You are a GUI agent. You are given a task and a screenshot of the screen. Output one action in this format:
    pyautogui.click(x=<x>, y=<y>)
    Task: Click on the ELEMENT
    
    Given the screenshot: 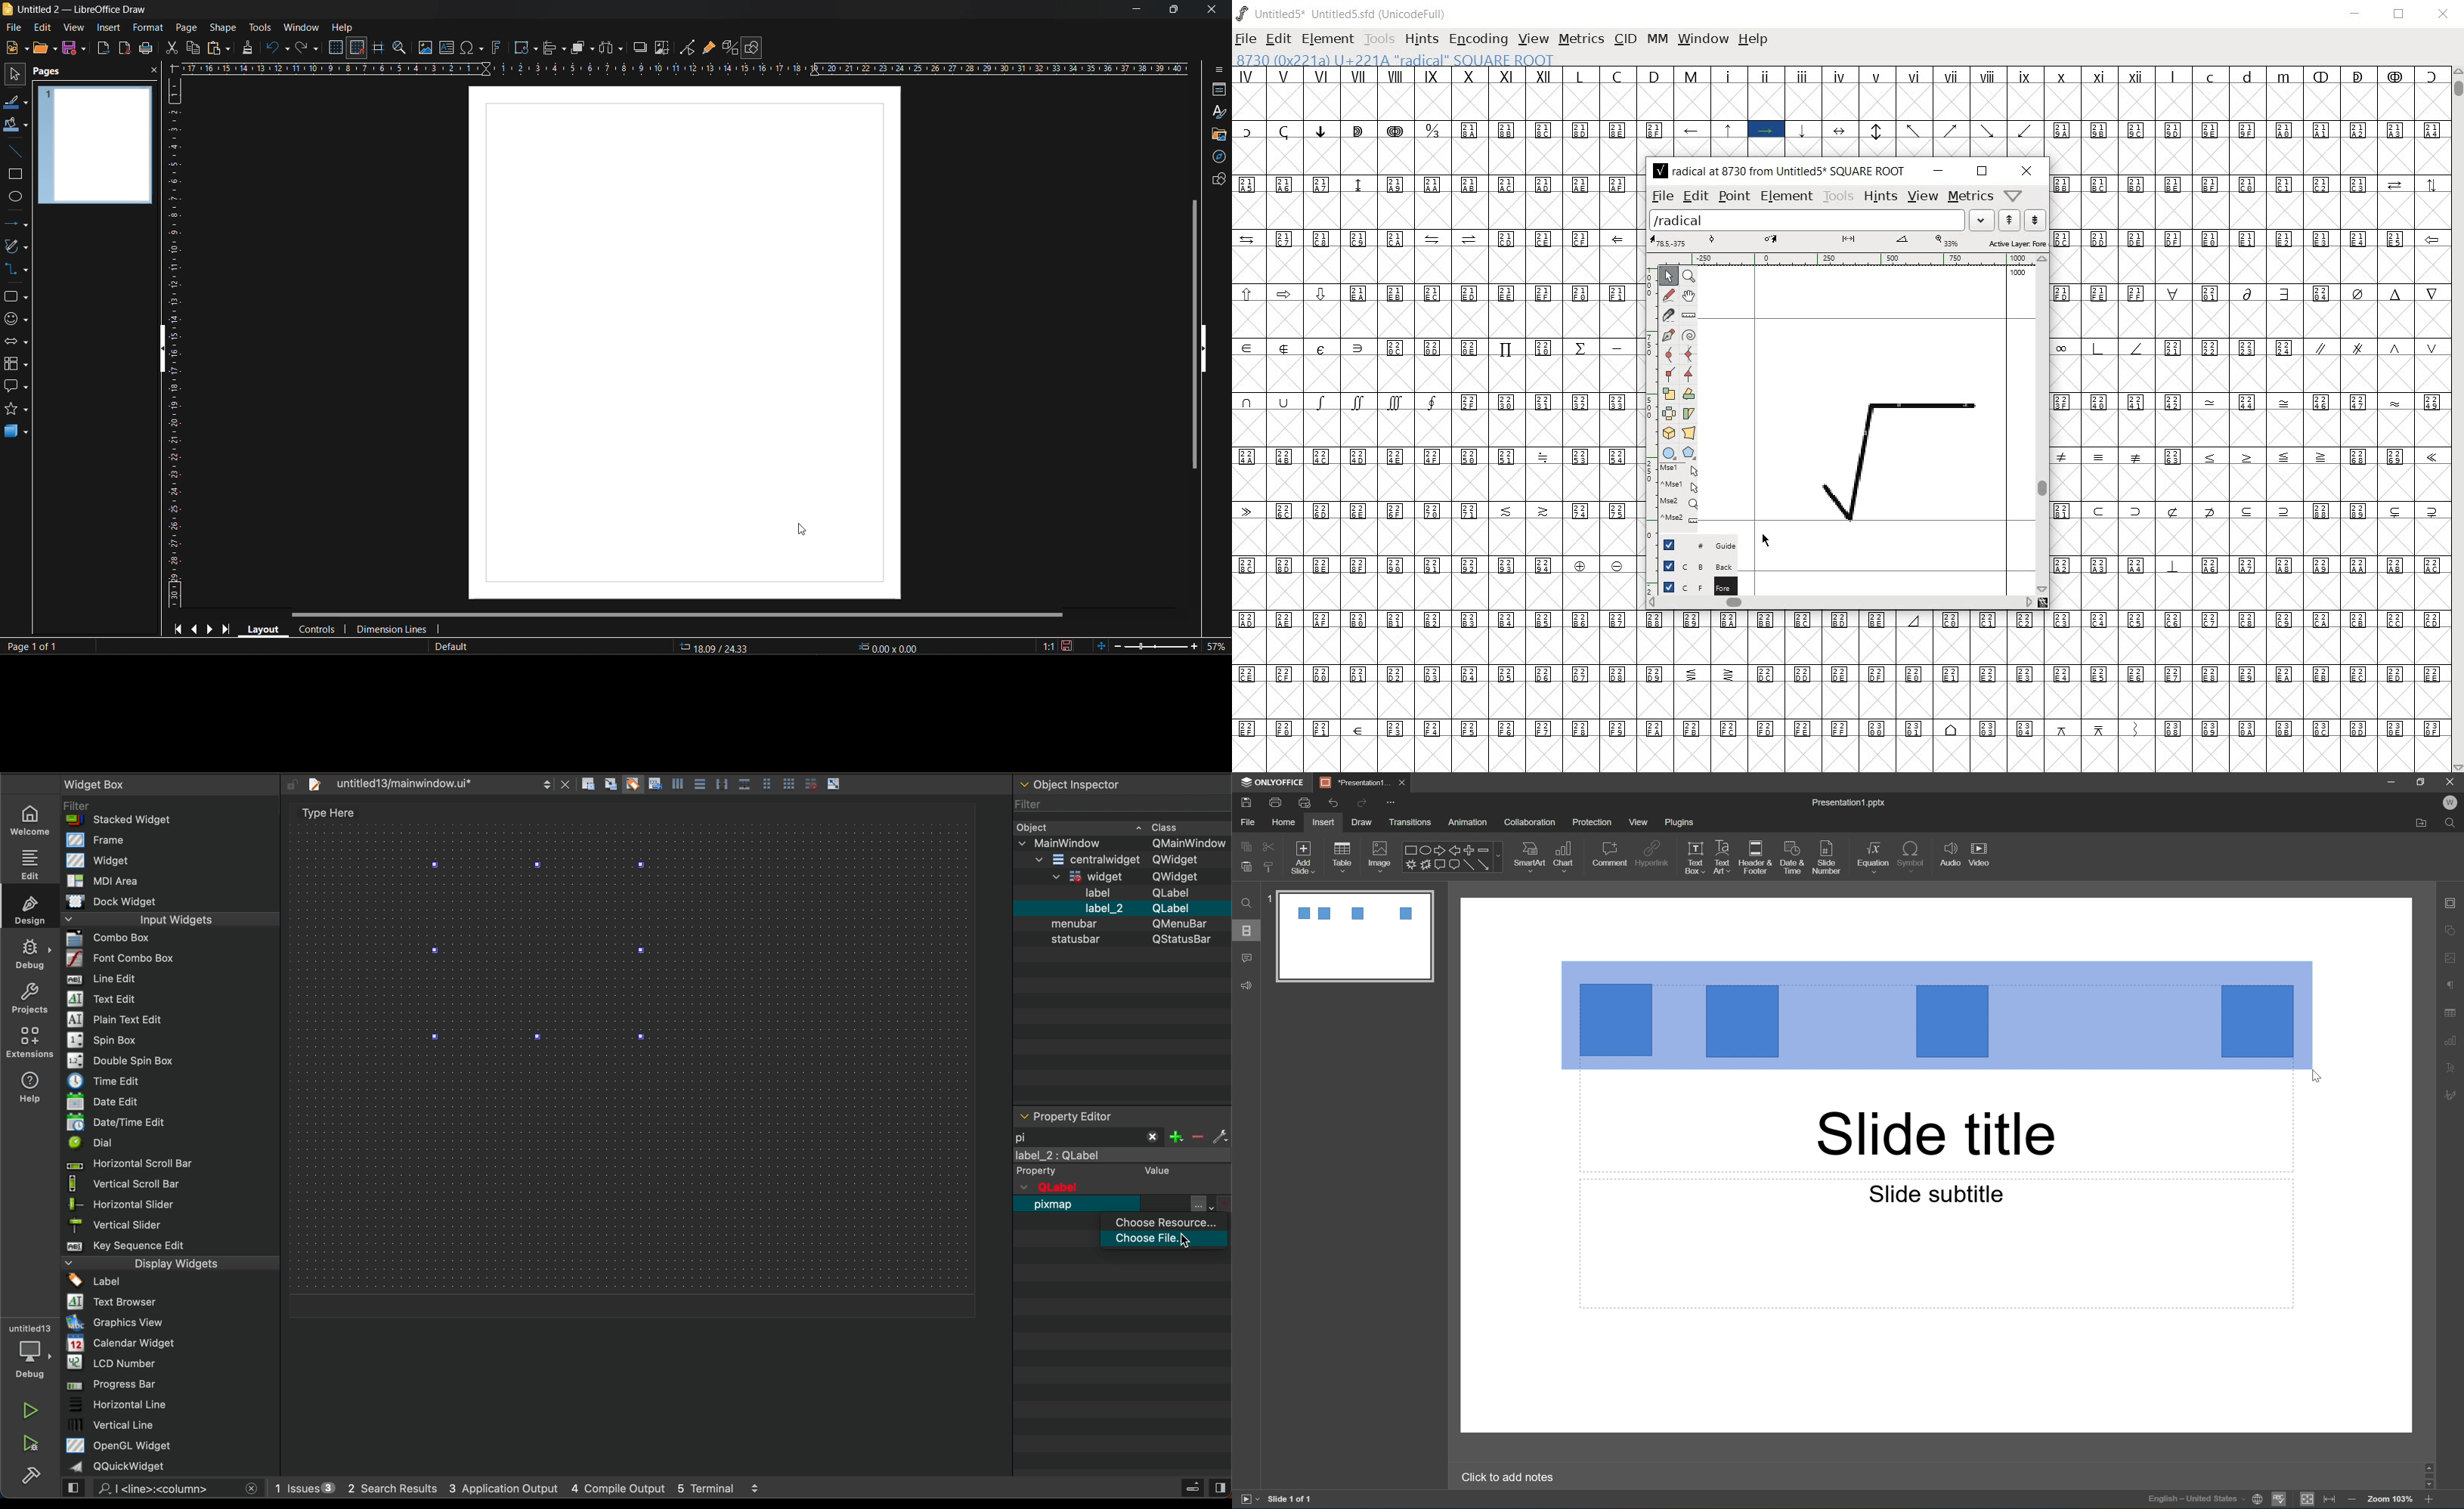 What is the action you would take?
    pyautogui.click(x=1328, y=40)
    